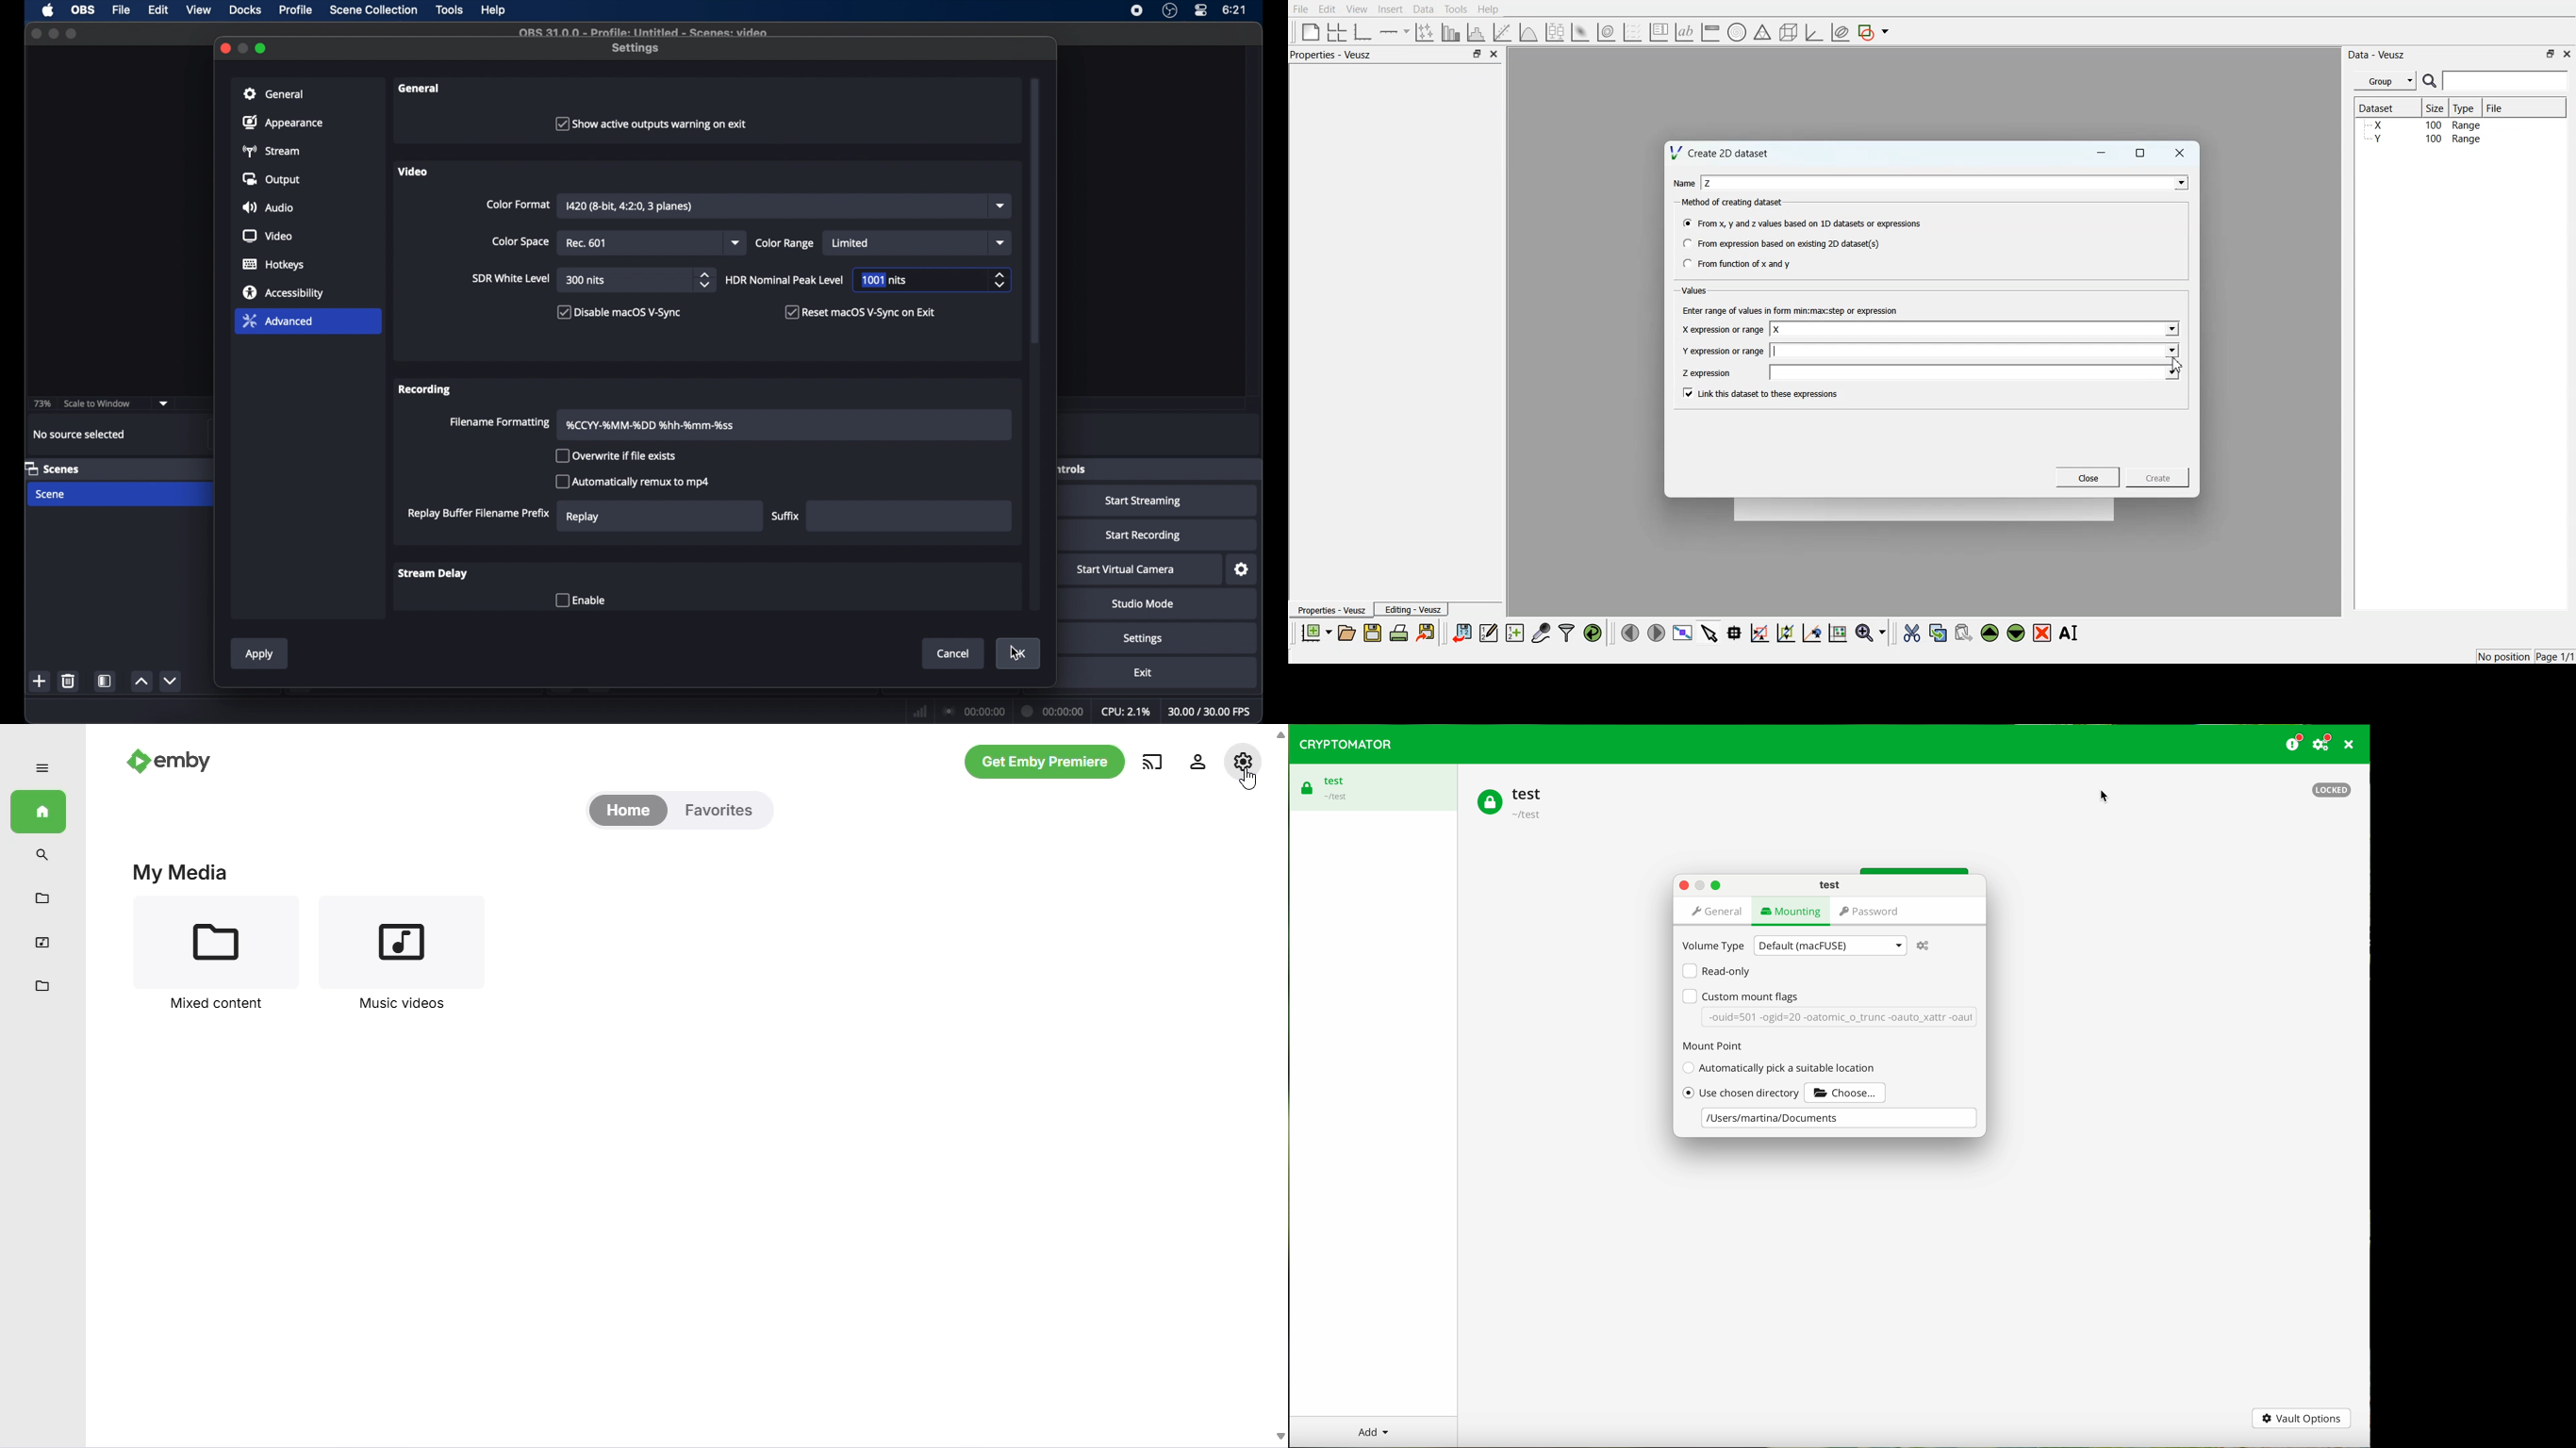 The width and height of the screenshot is (2576, 1456). Describe the element at coordinates (413, 172) in the screenshot. I see `video` at that location.